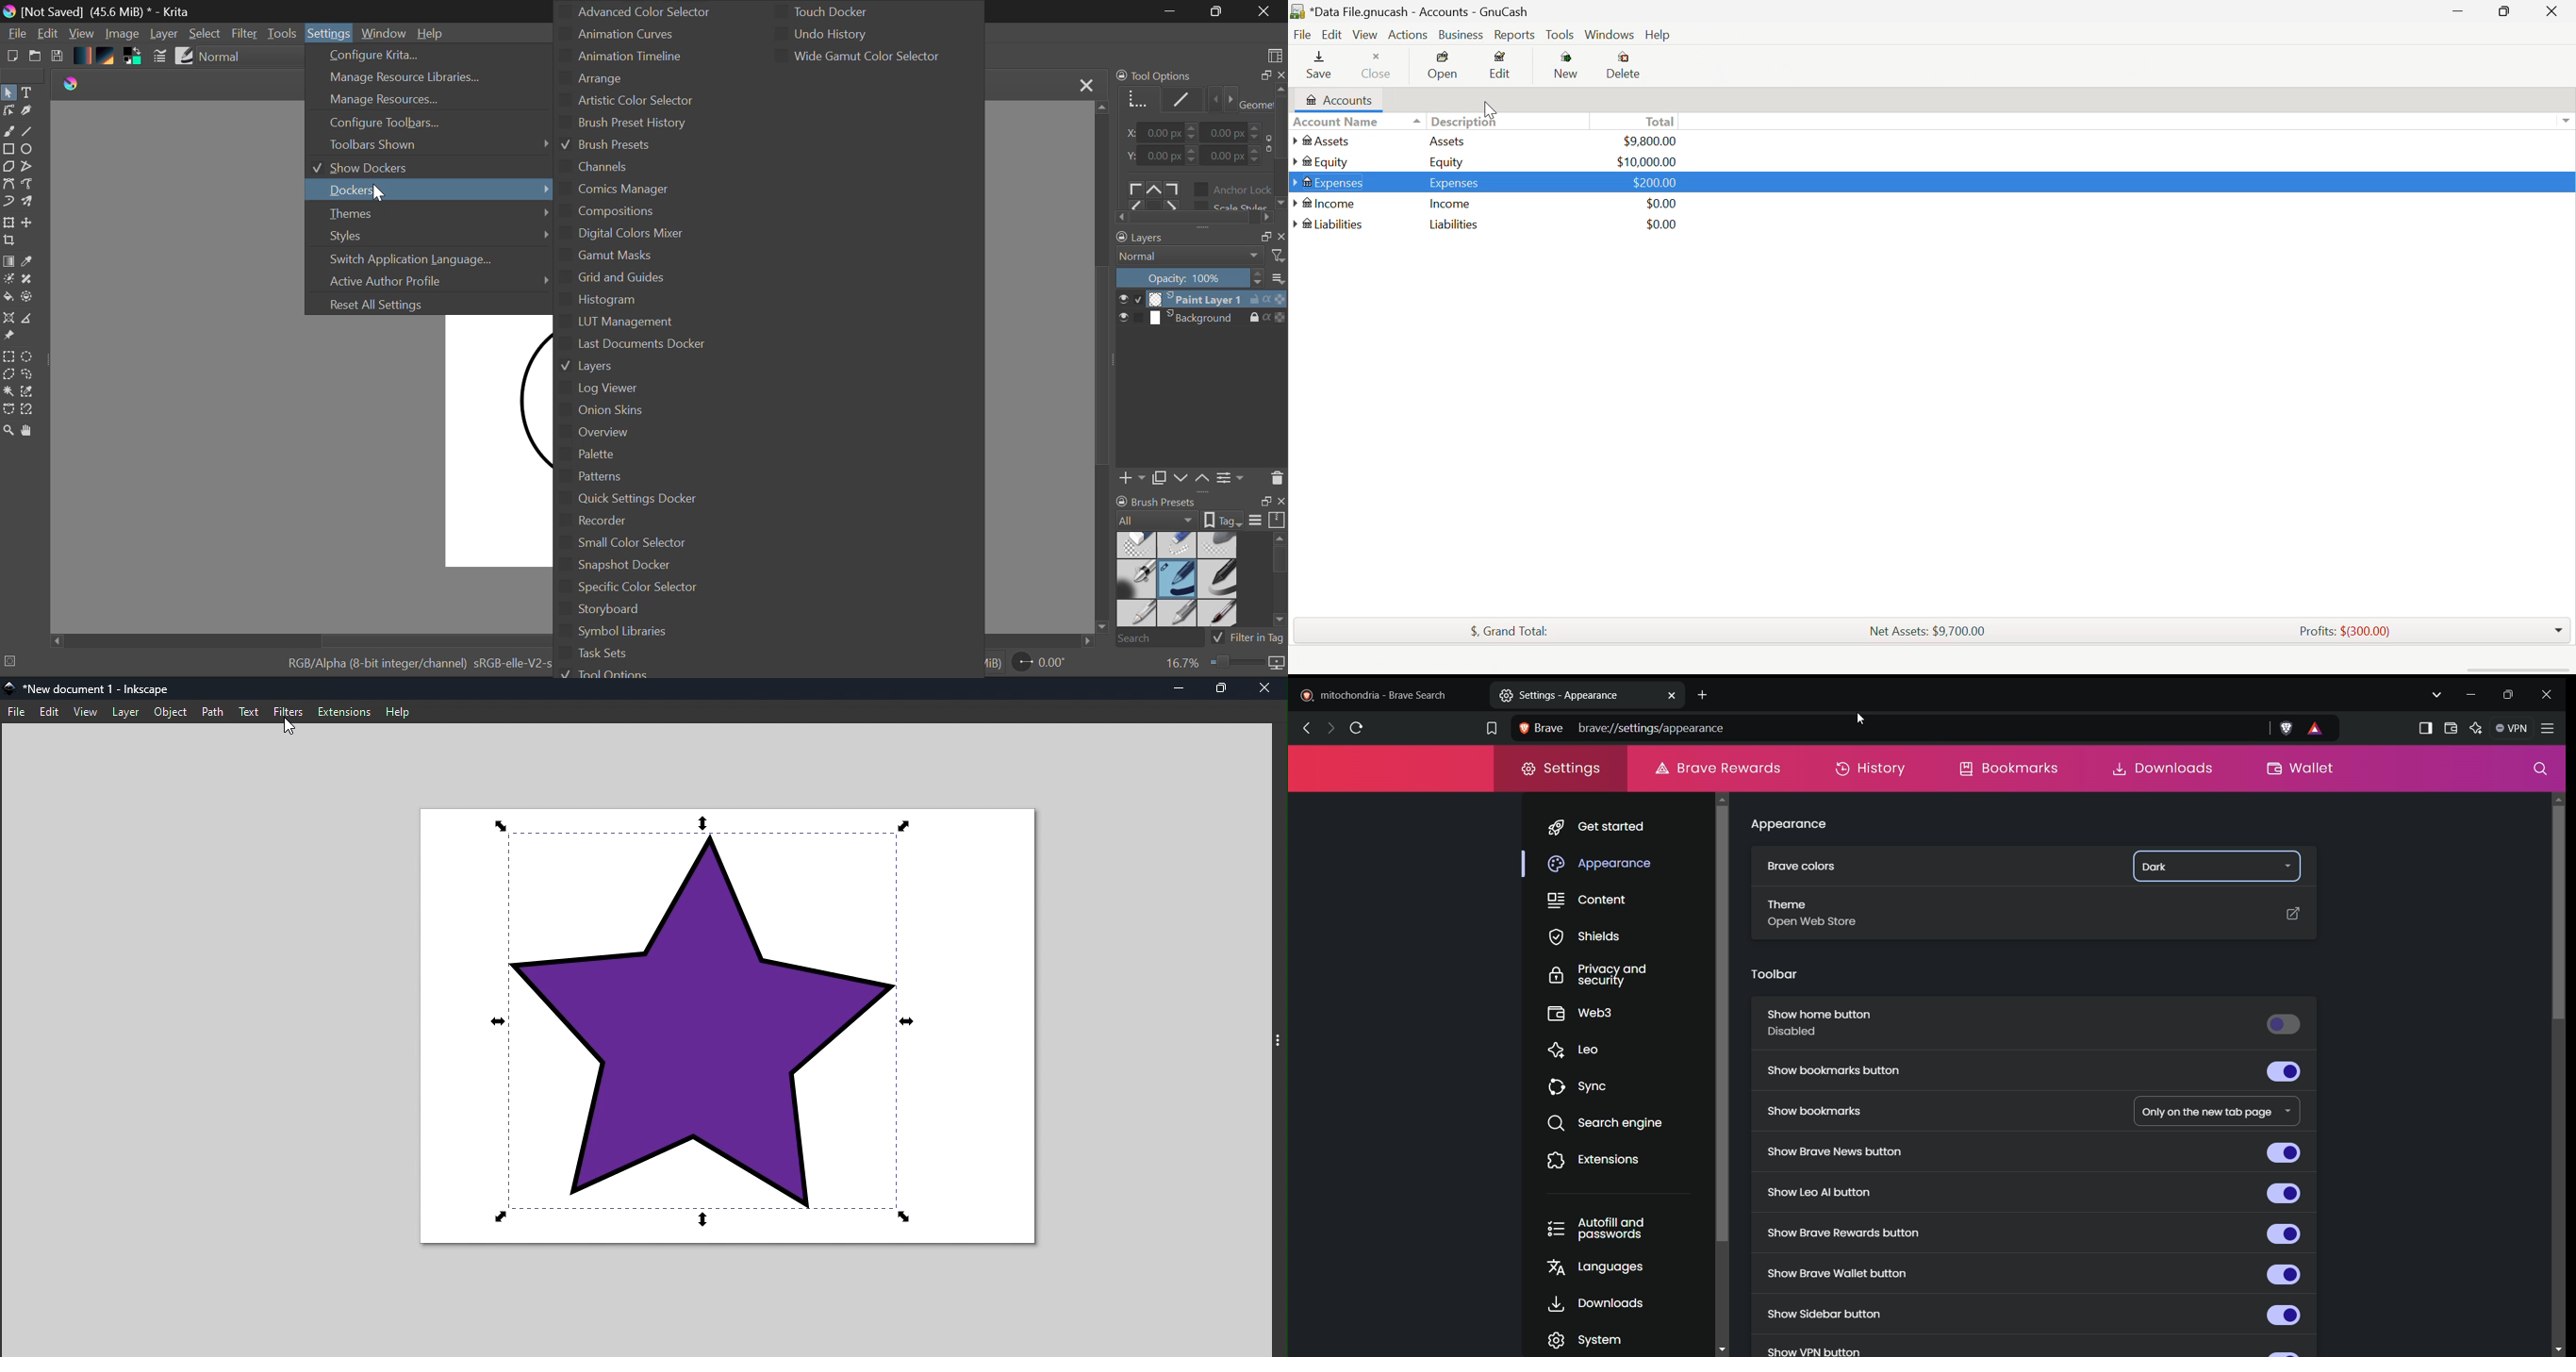 The height and width of the screenshot is (1372, 2576). Describe the element at coordinates (1569, 67) in the screenshot. I see `` at that location.